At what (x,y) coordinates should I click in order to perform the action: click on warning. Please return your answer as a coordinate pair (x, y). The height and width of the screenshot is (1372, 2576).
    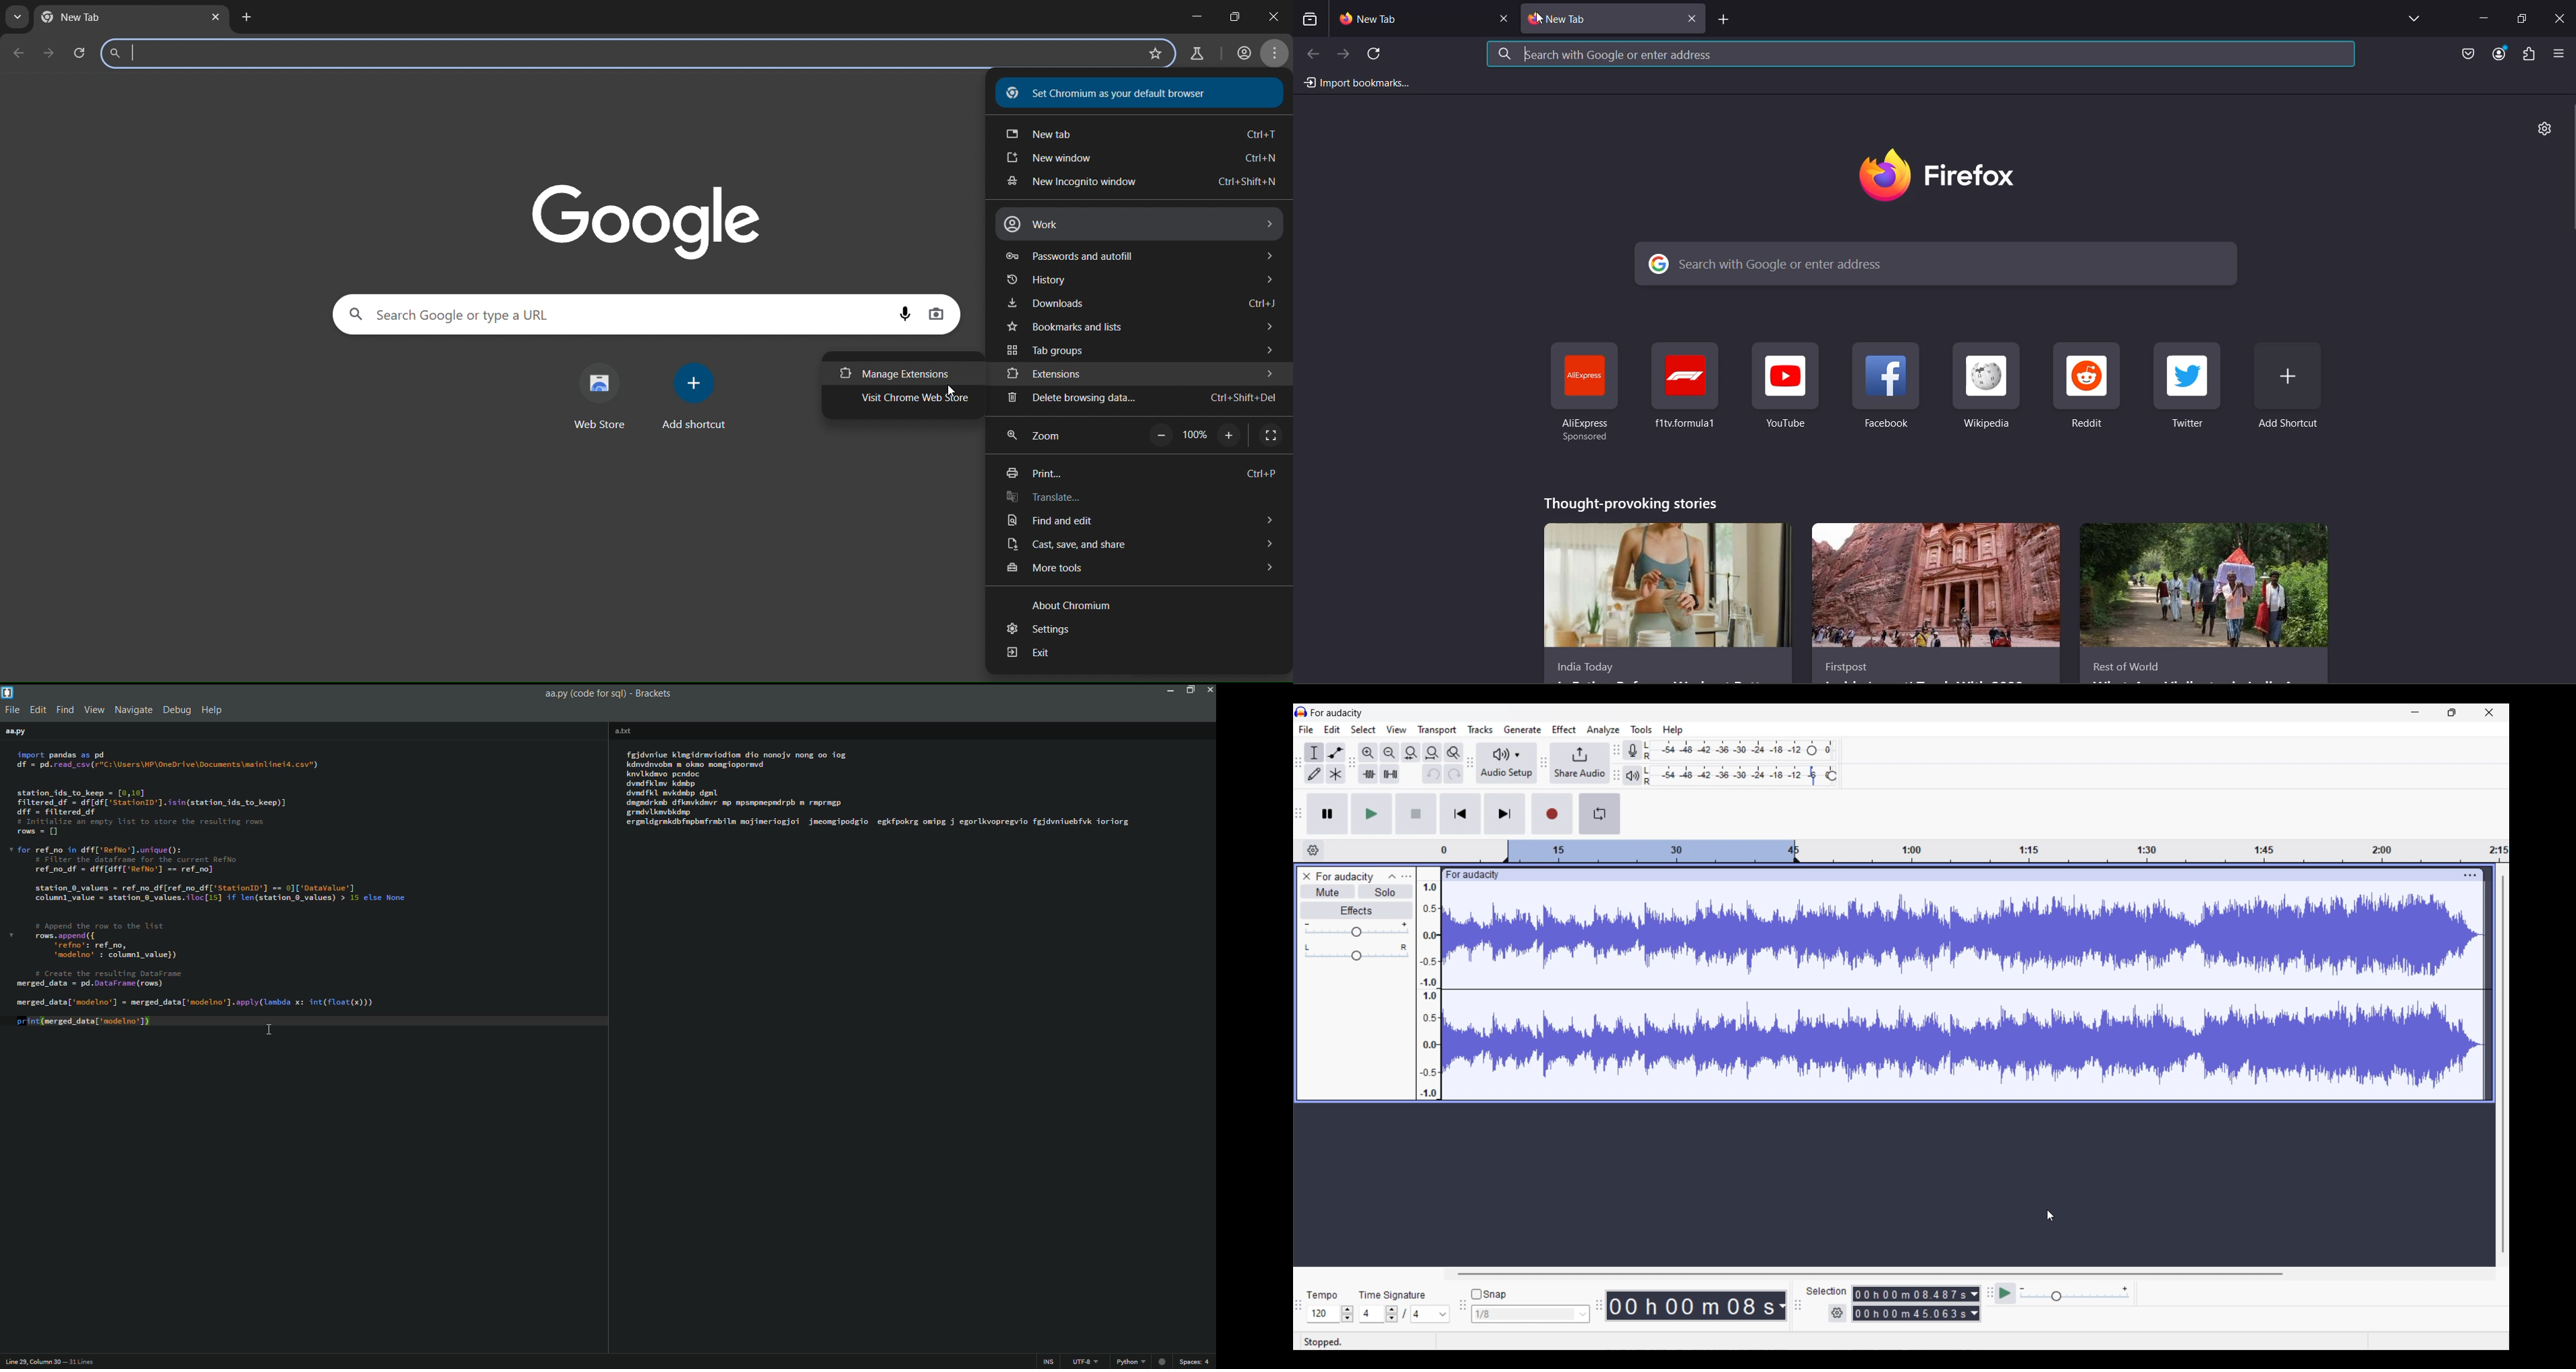
    Looking at the image, I should click on (1164, 1360).